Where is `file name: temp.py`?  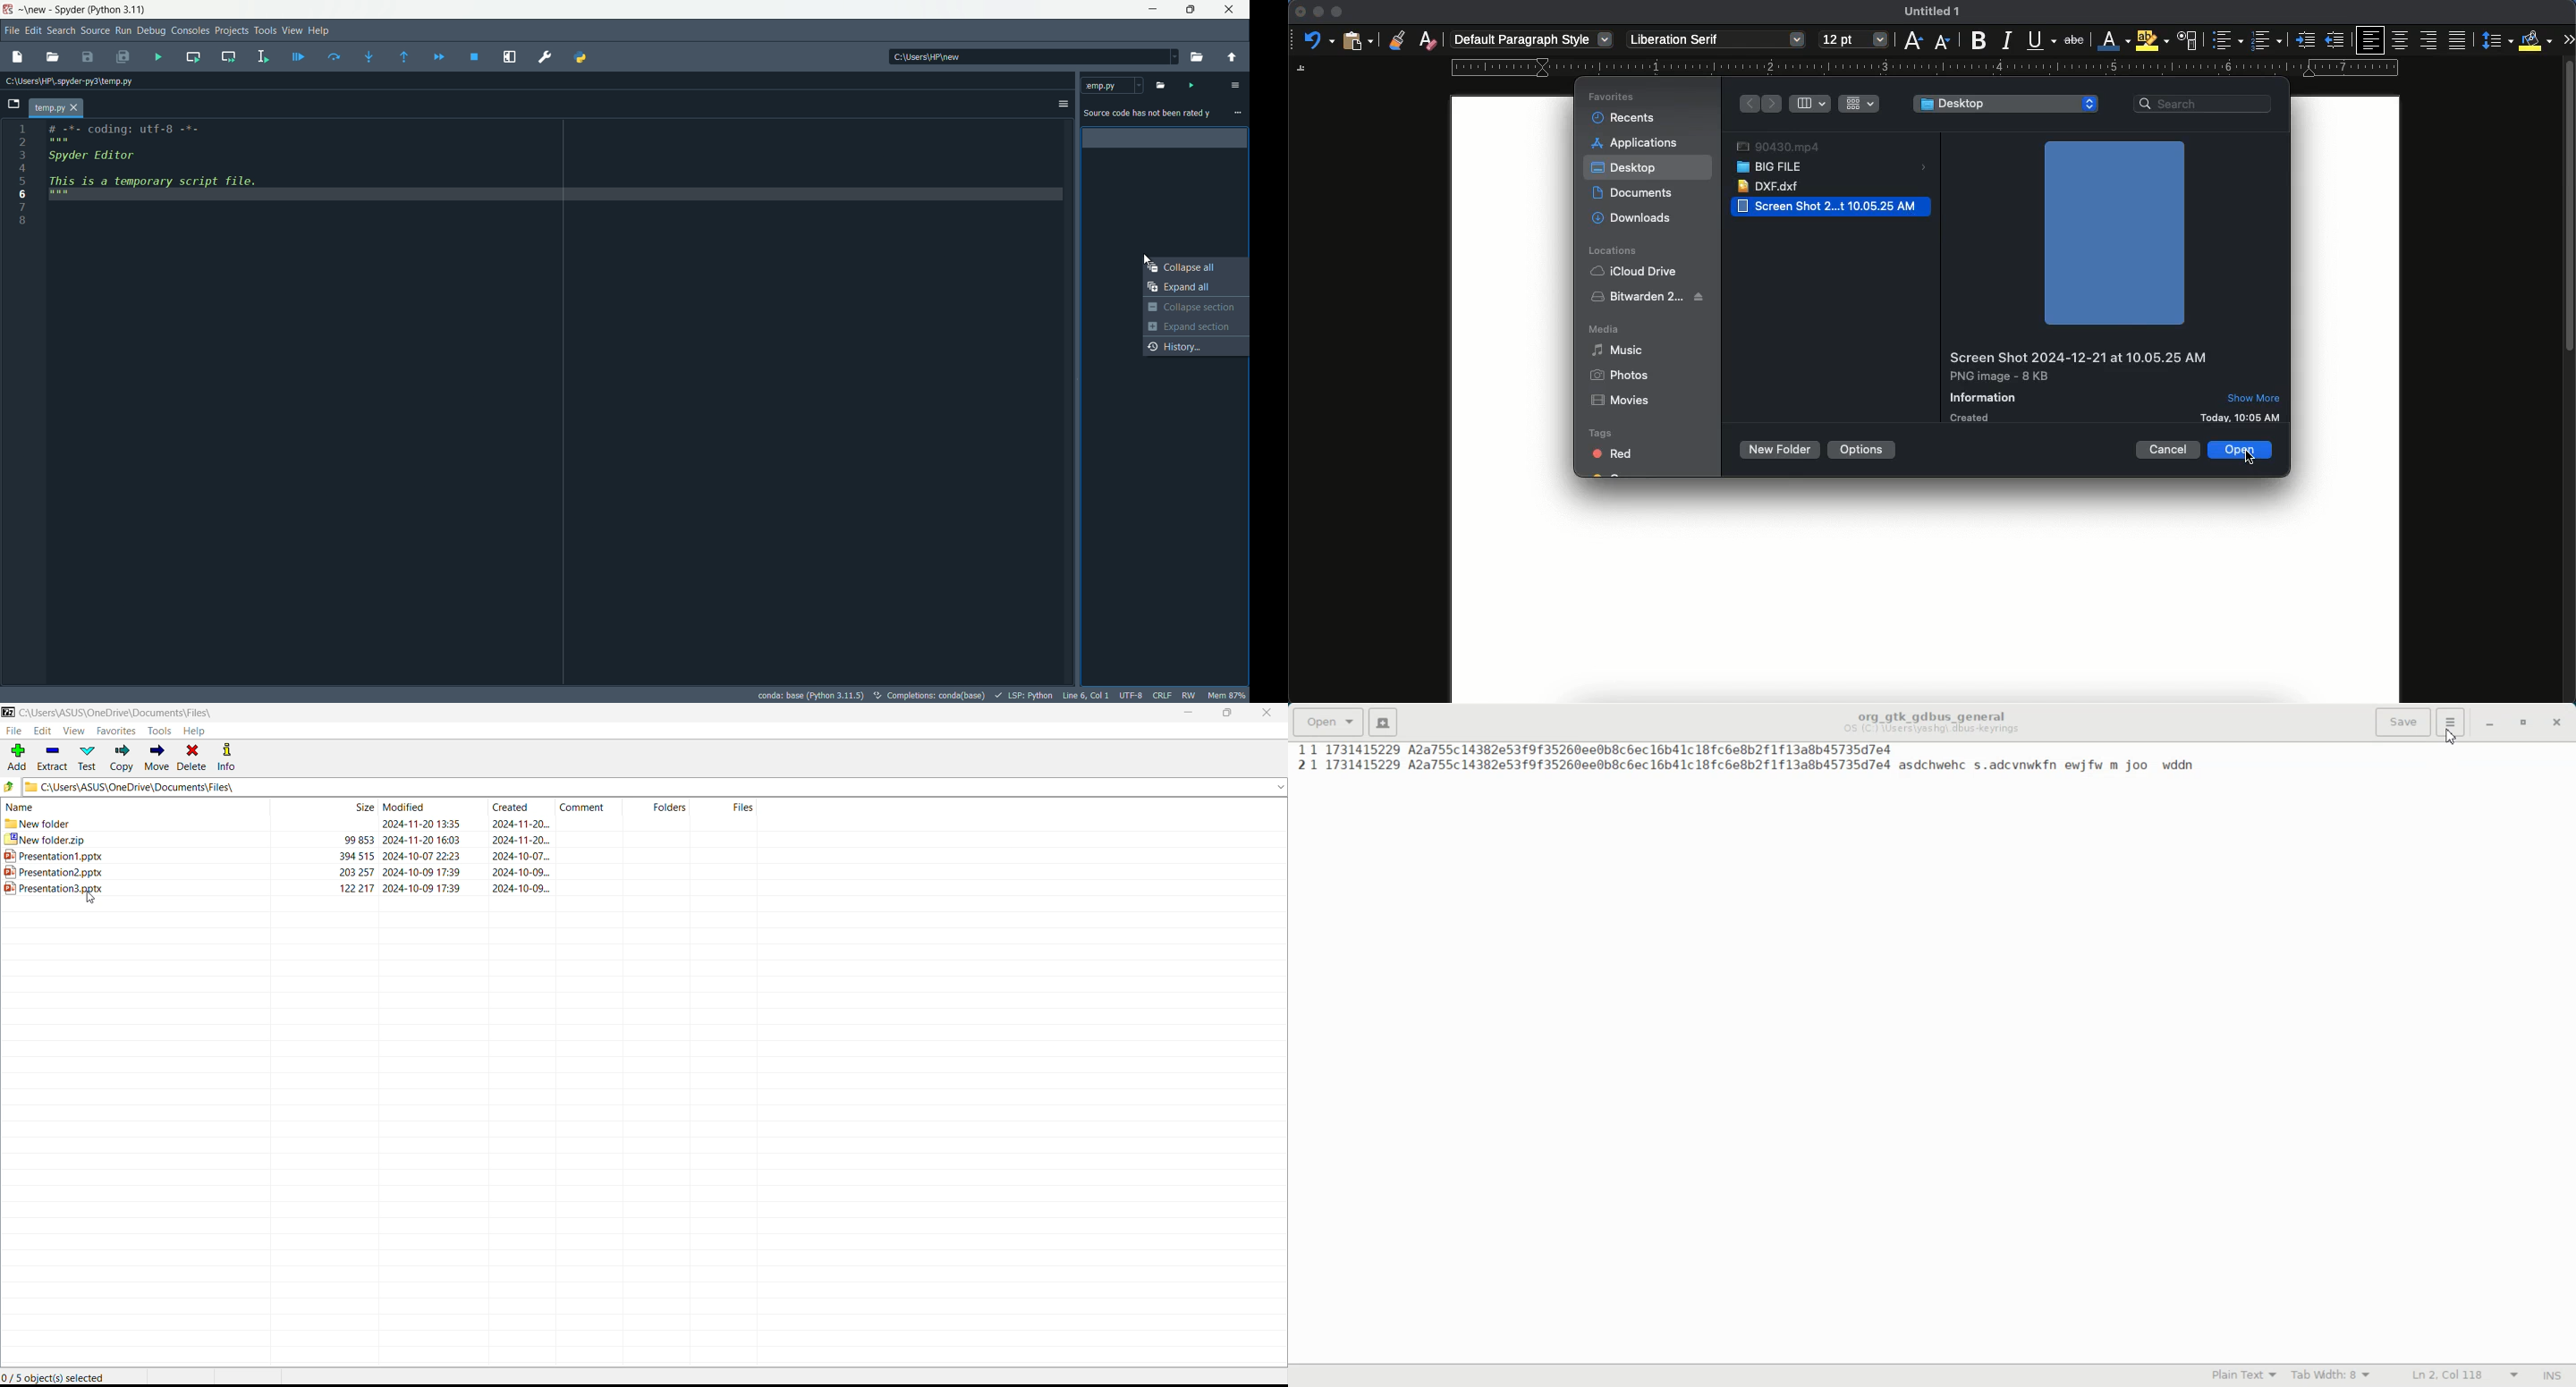 file name: temp.py is located at coordinates (56, 109).